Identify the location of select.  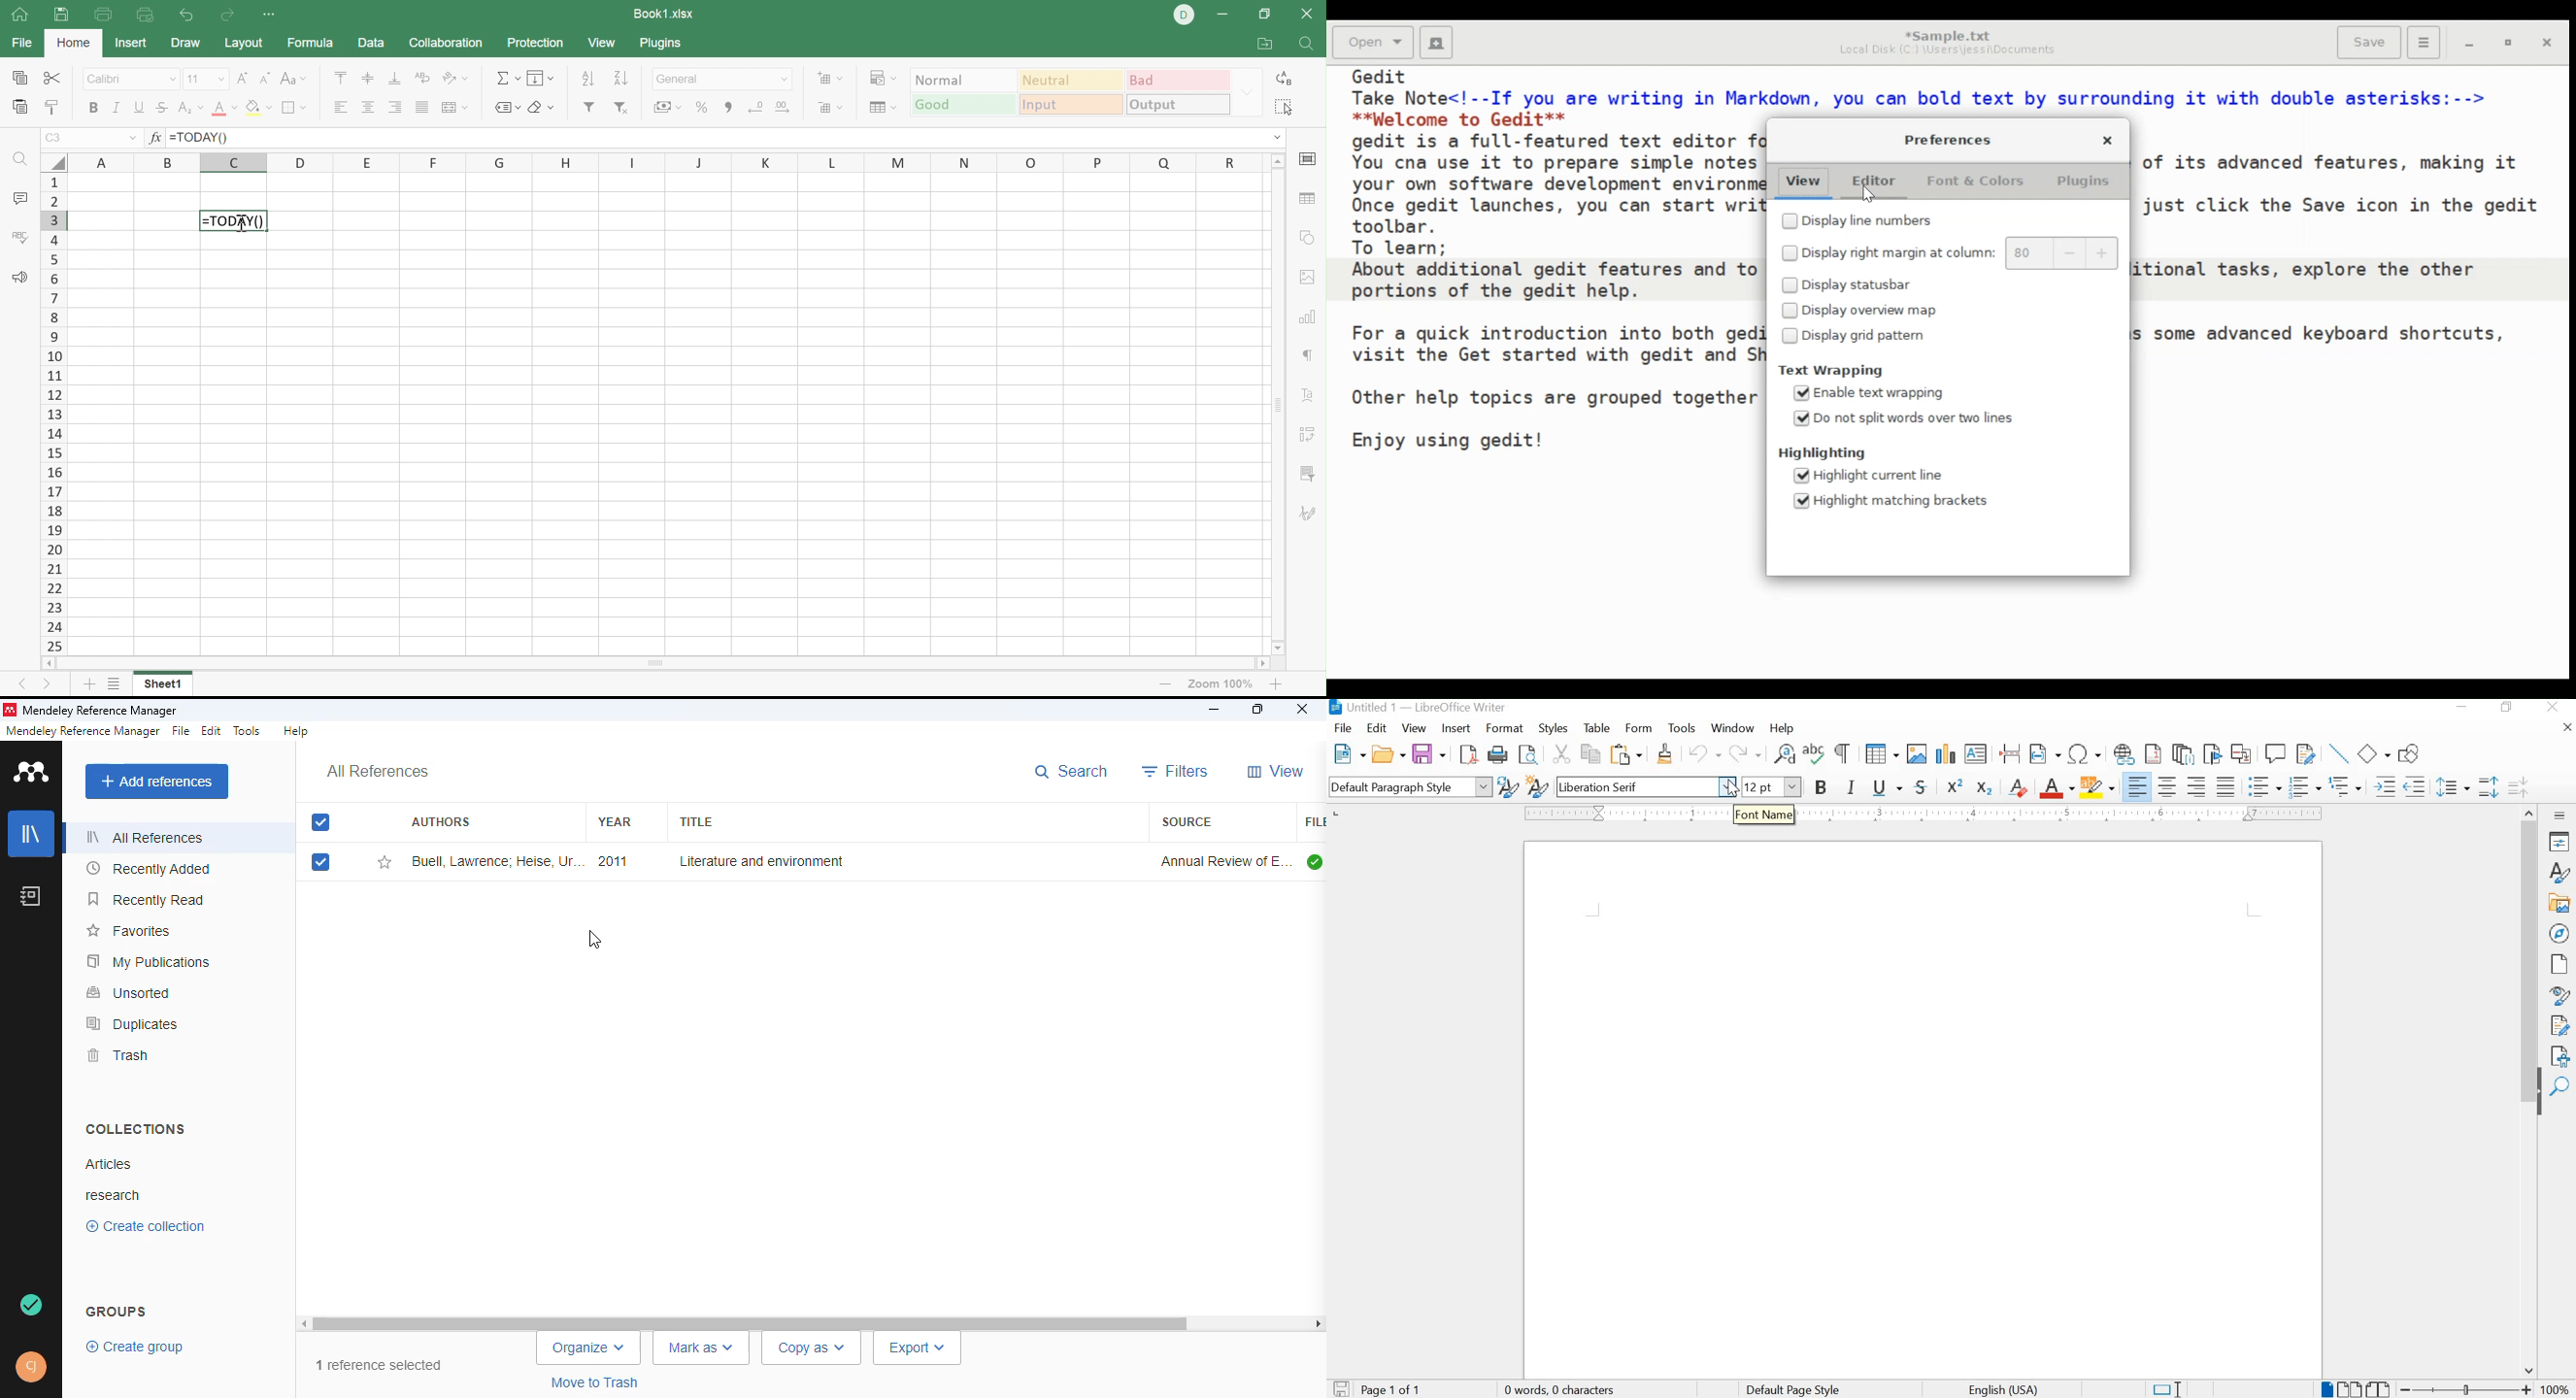
(321, 822).